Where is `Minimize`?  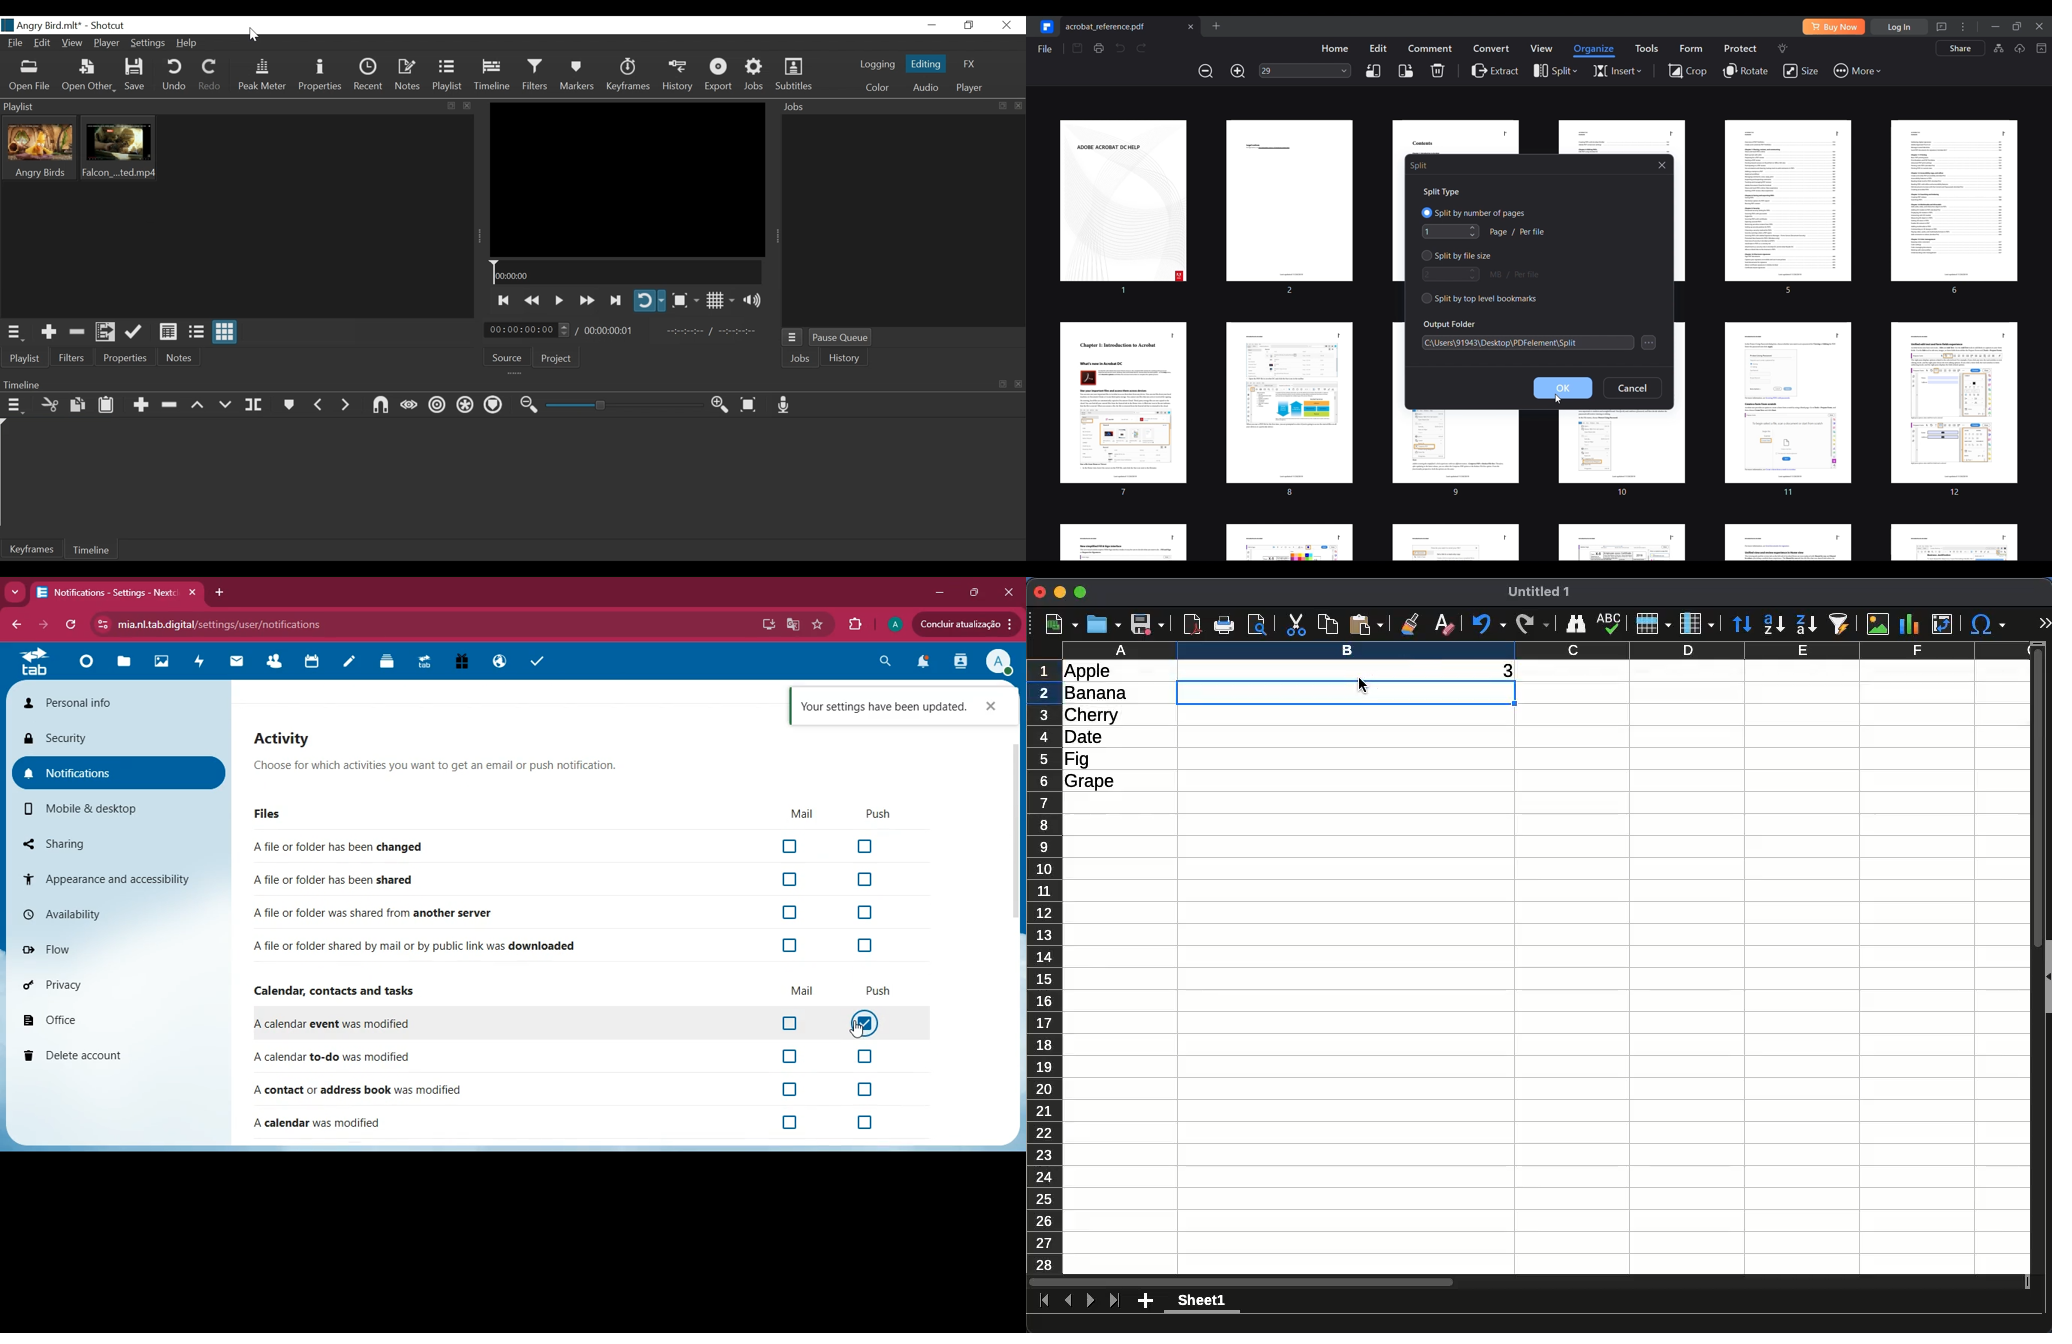
Minimize is located at coordinates (932, 25).